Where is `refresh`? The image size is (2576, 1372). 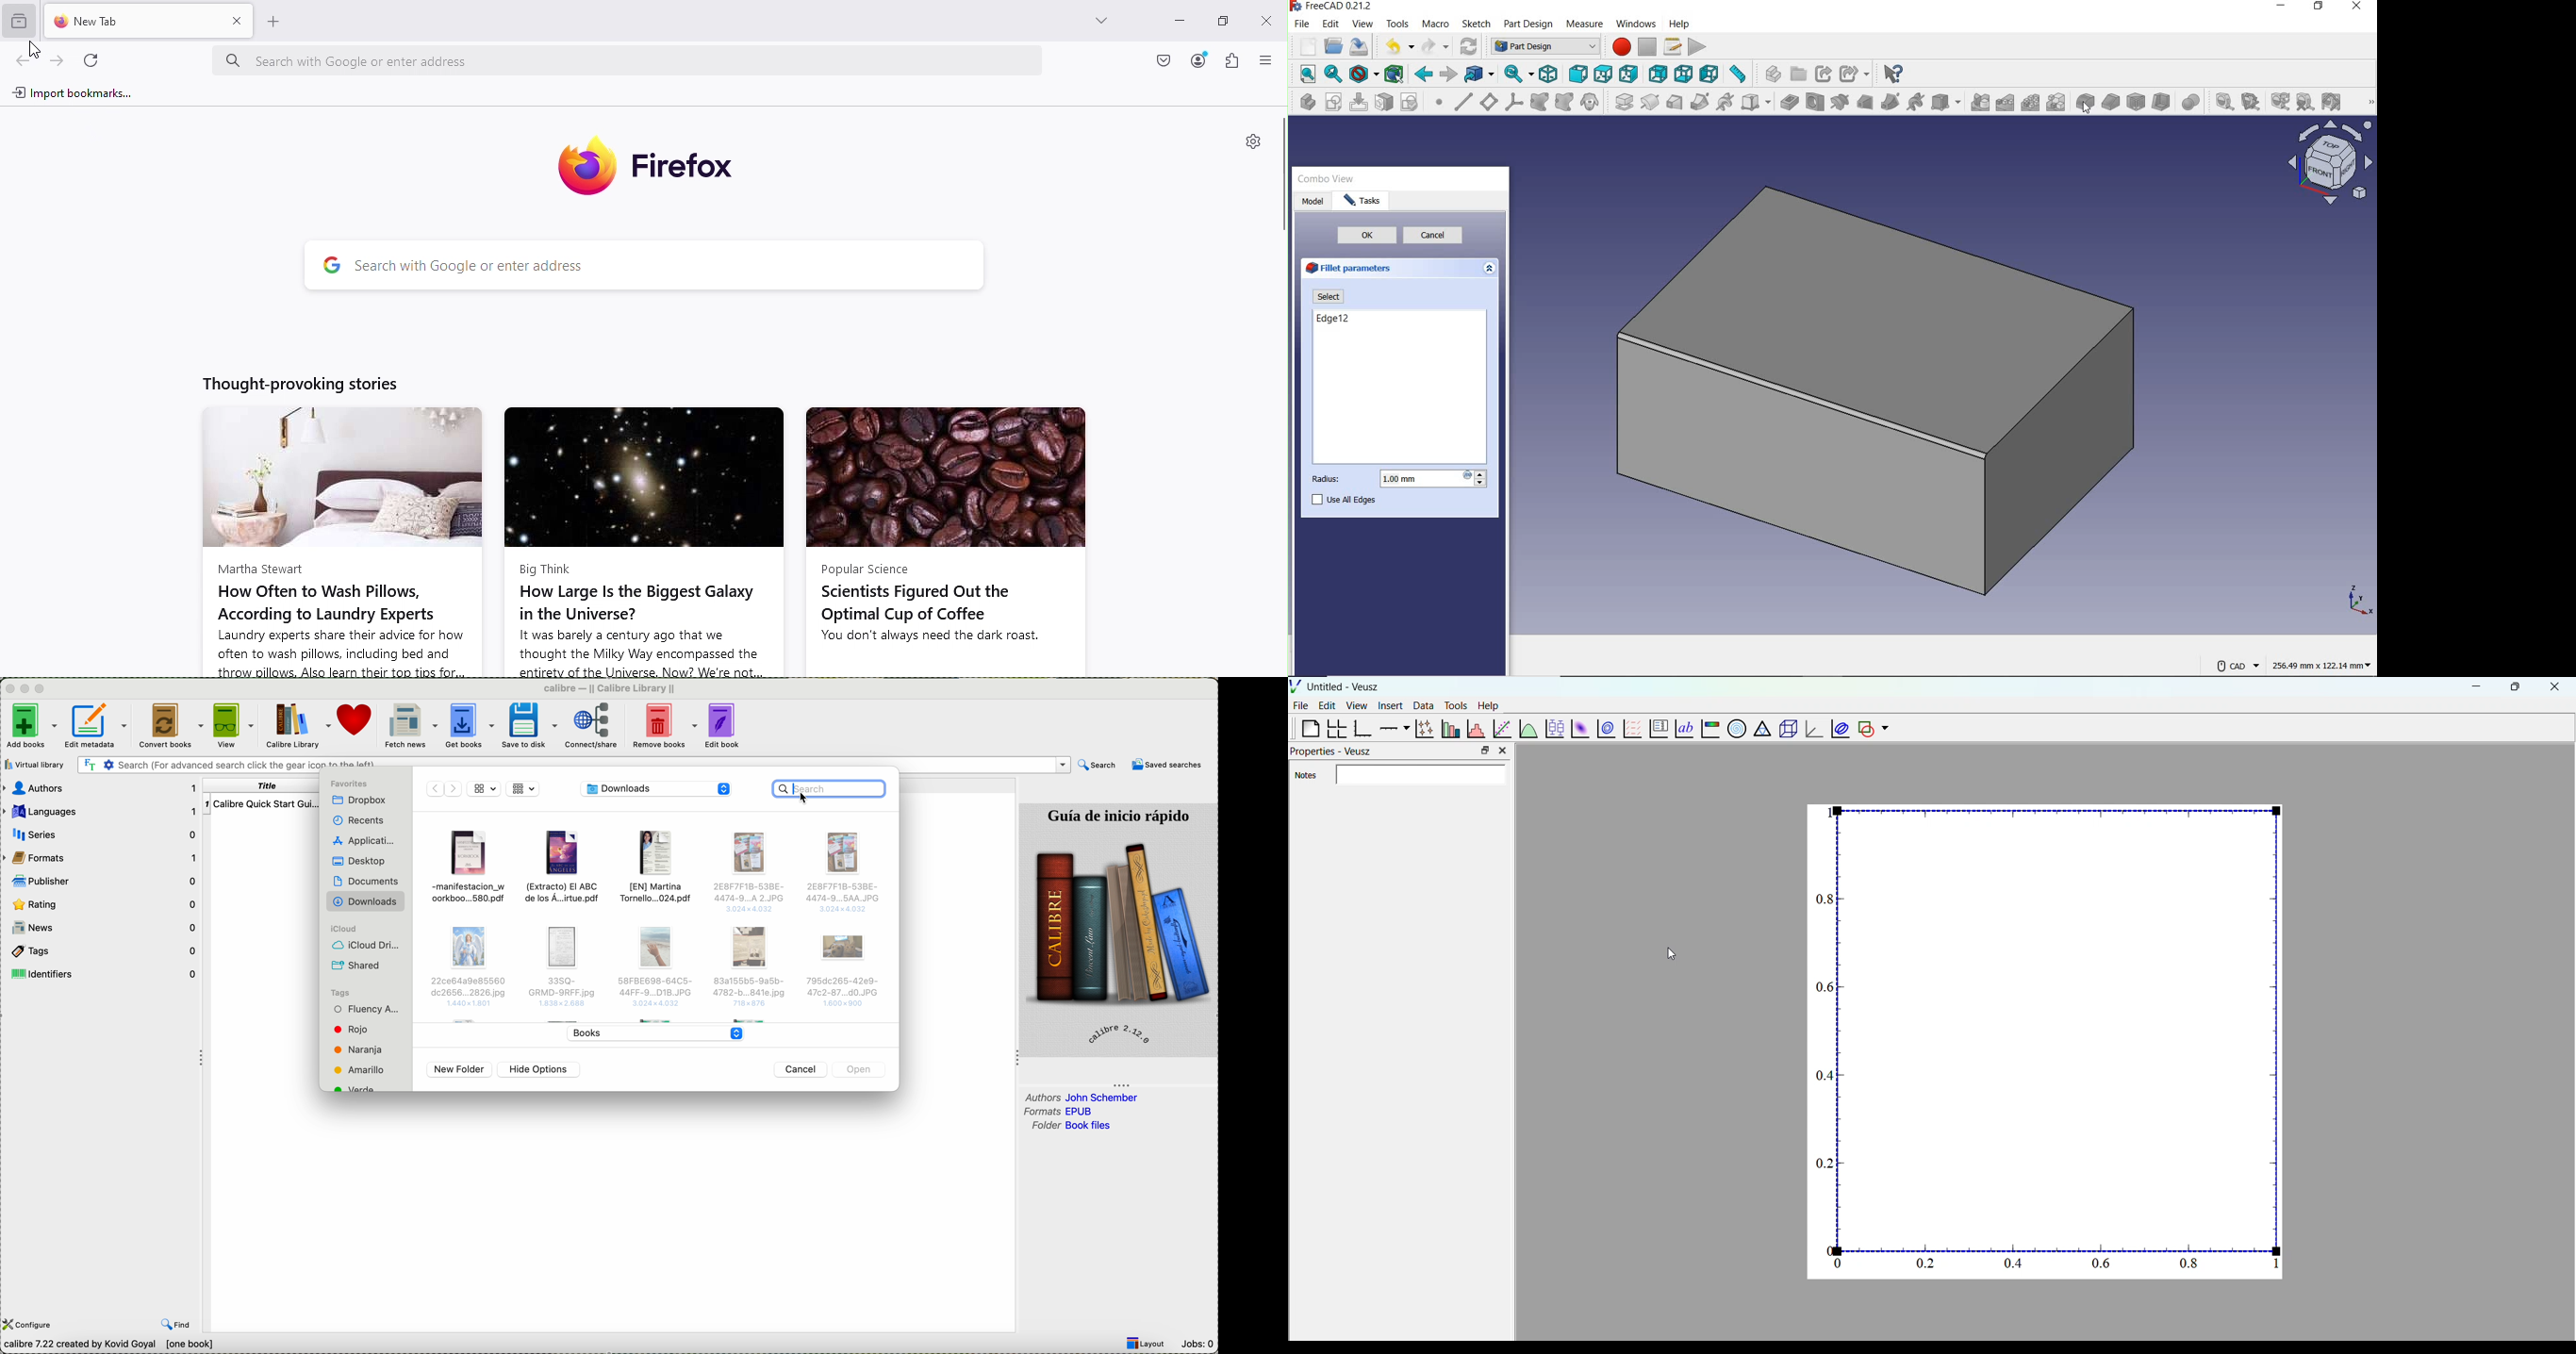 refresh is located at coordinates (2278, 102).